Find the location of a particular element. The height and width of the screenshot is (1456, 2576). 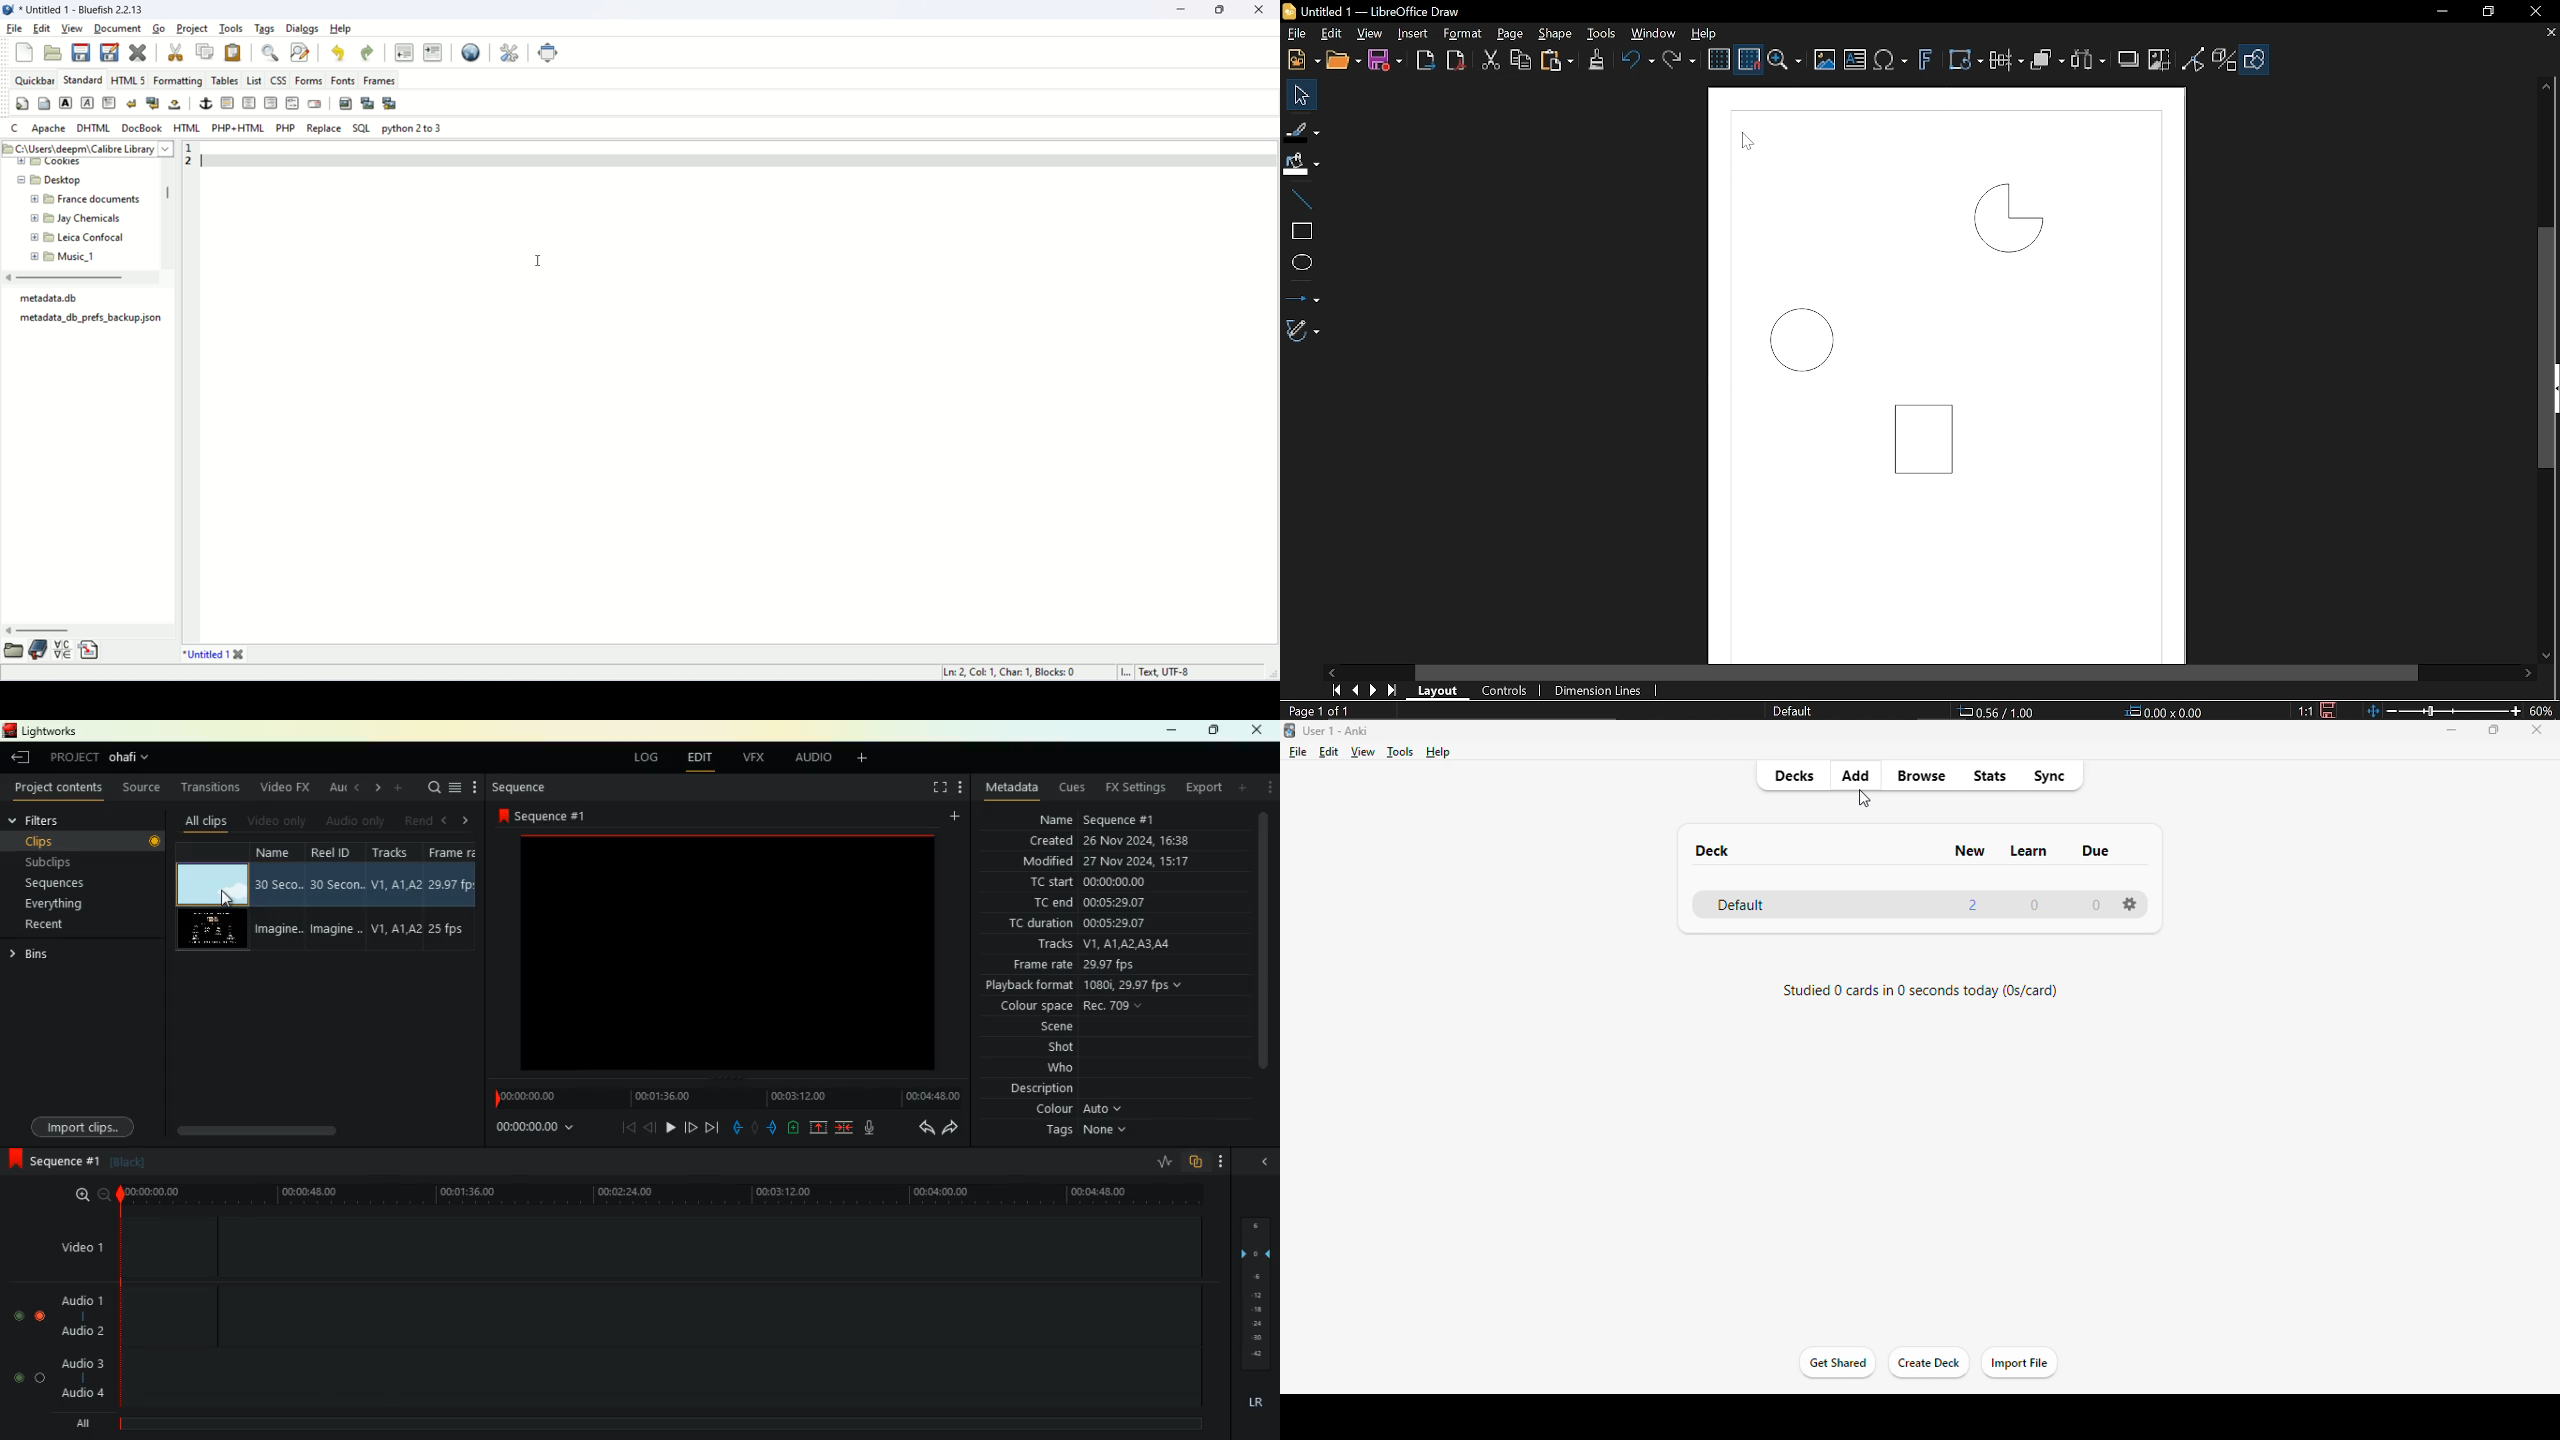

Edit is located at coordinates (1332, 33).